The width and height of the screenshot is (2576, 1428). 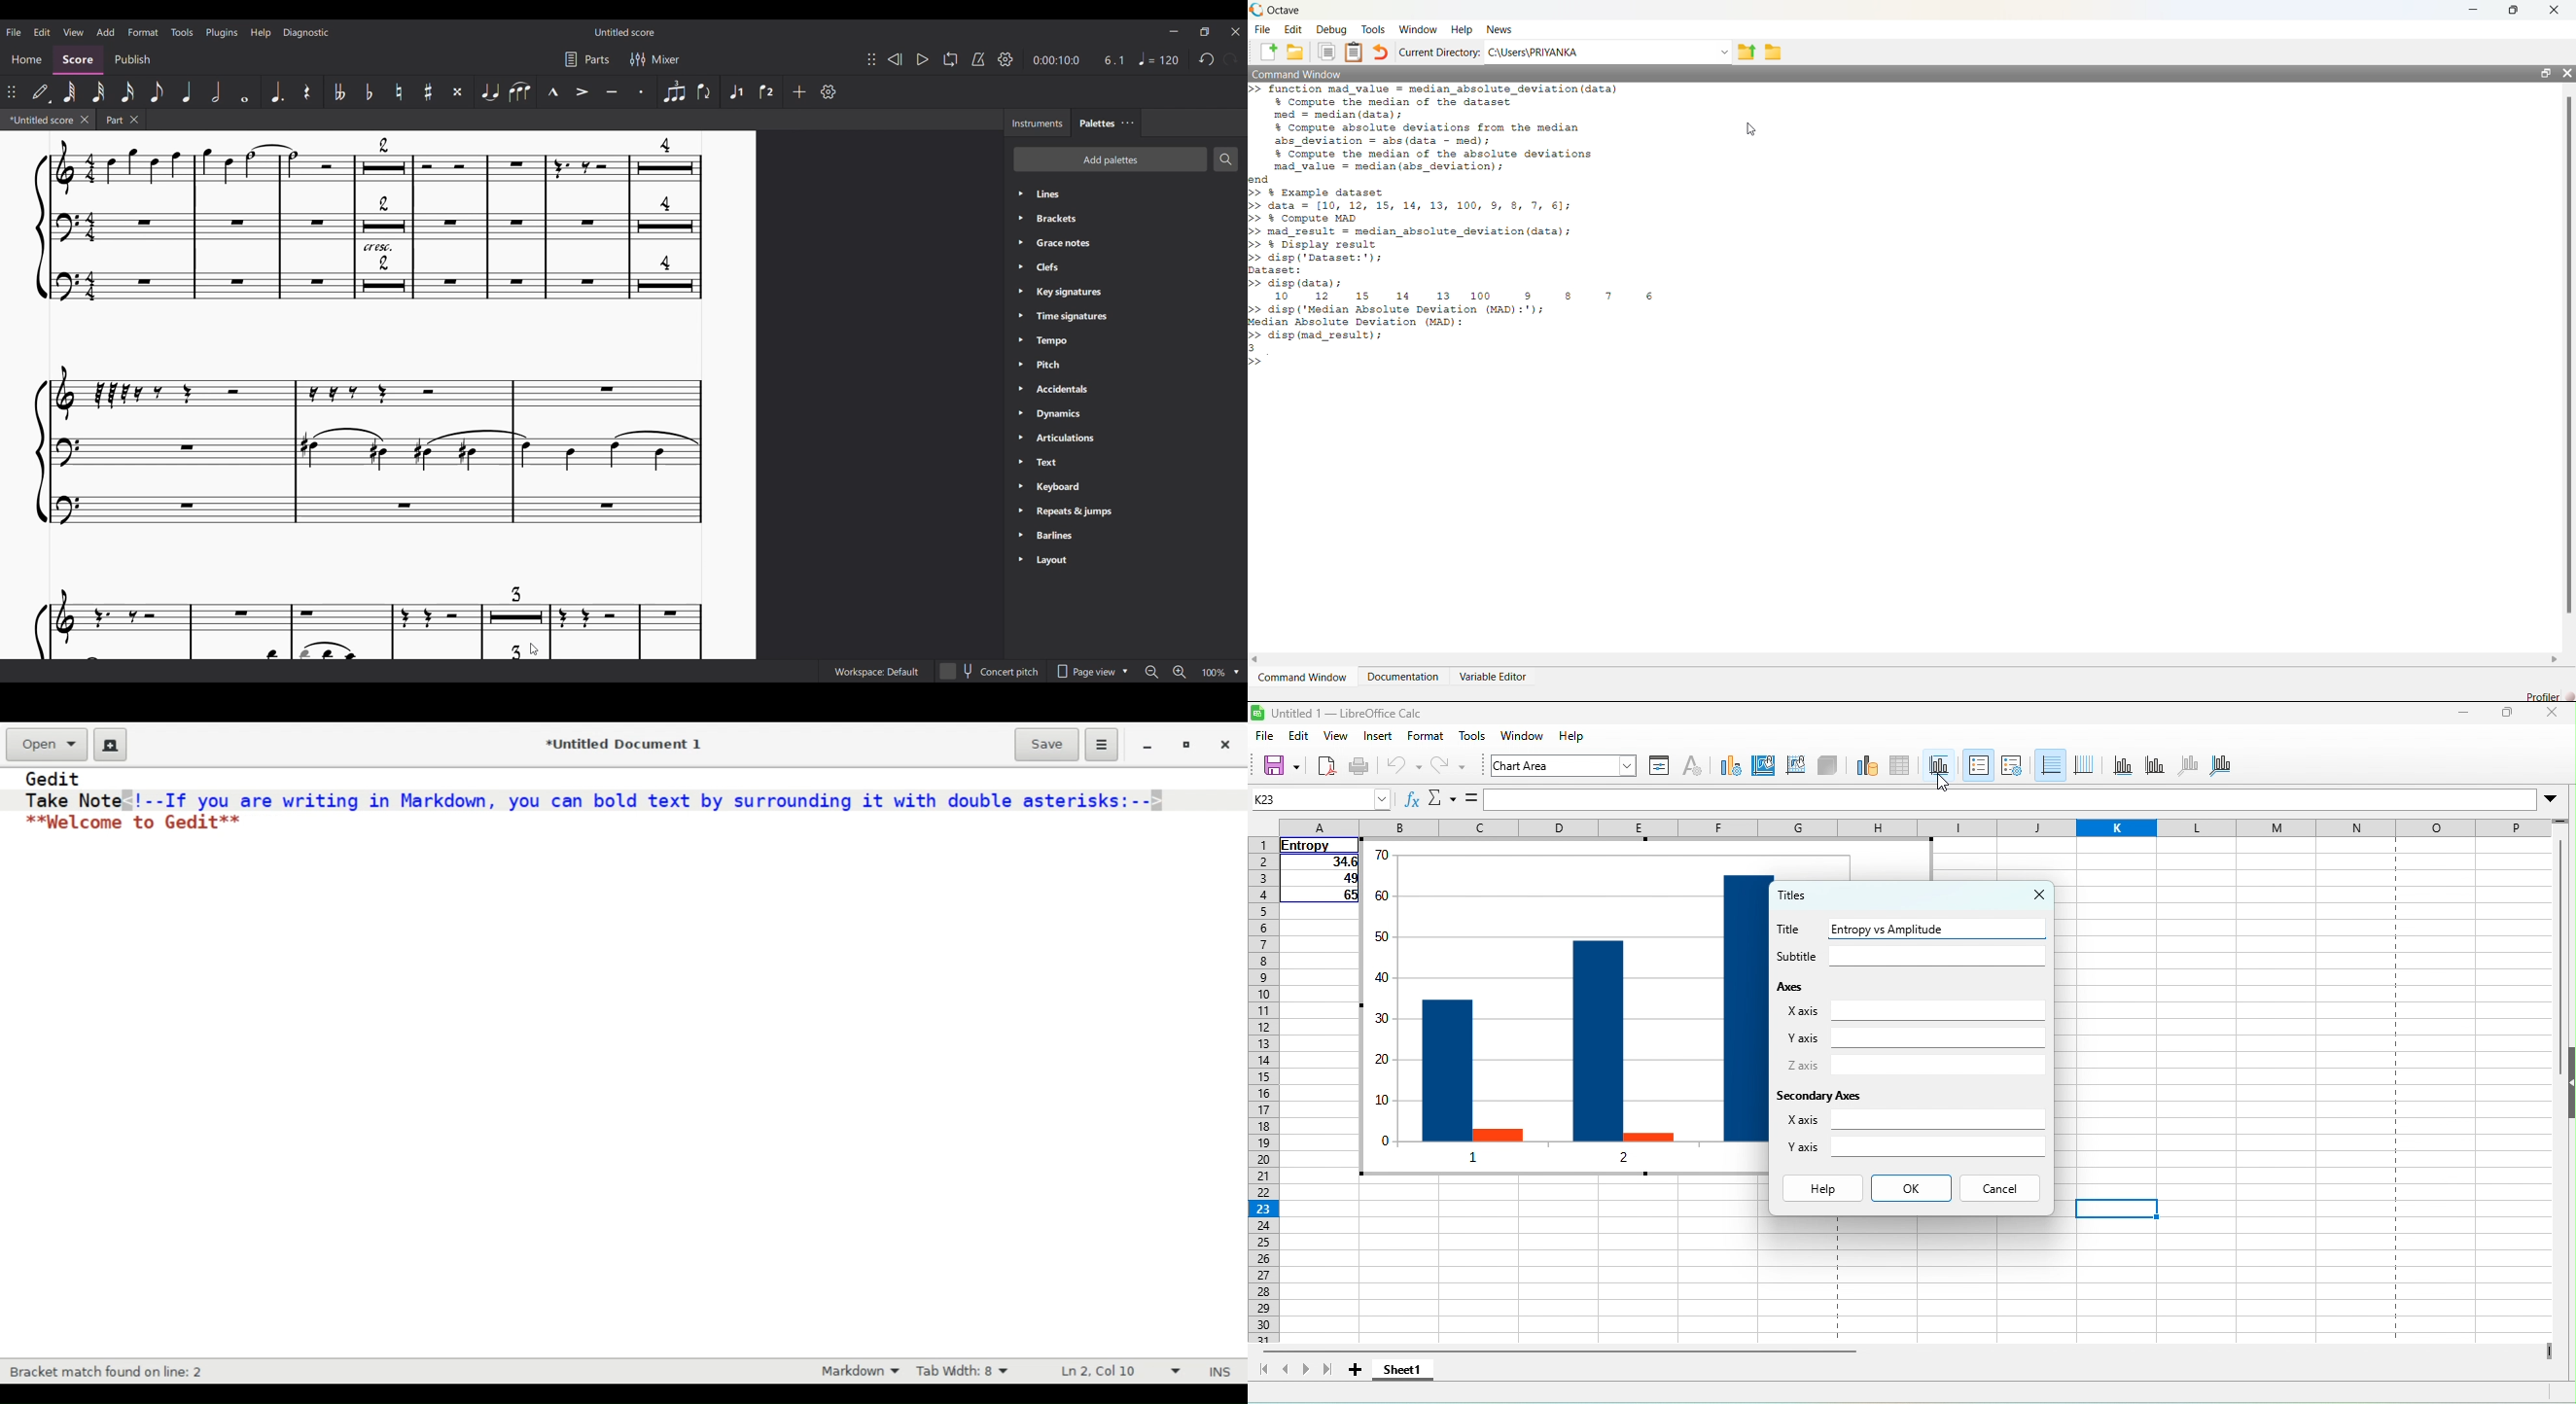 What do you see at coordinates (625, 31) in the screenshot?
I see `Score name` at bounding box center [625, 31].